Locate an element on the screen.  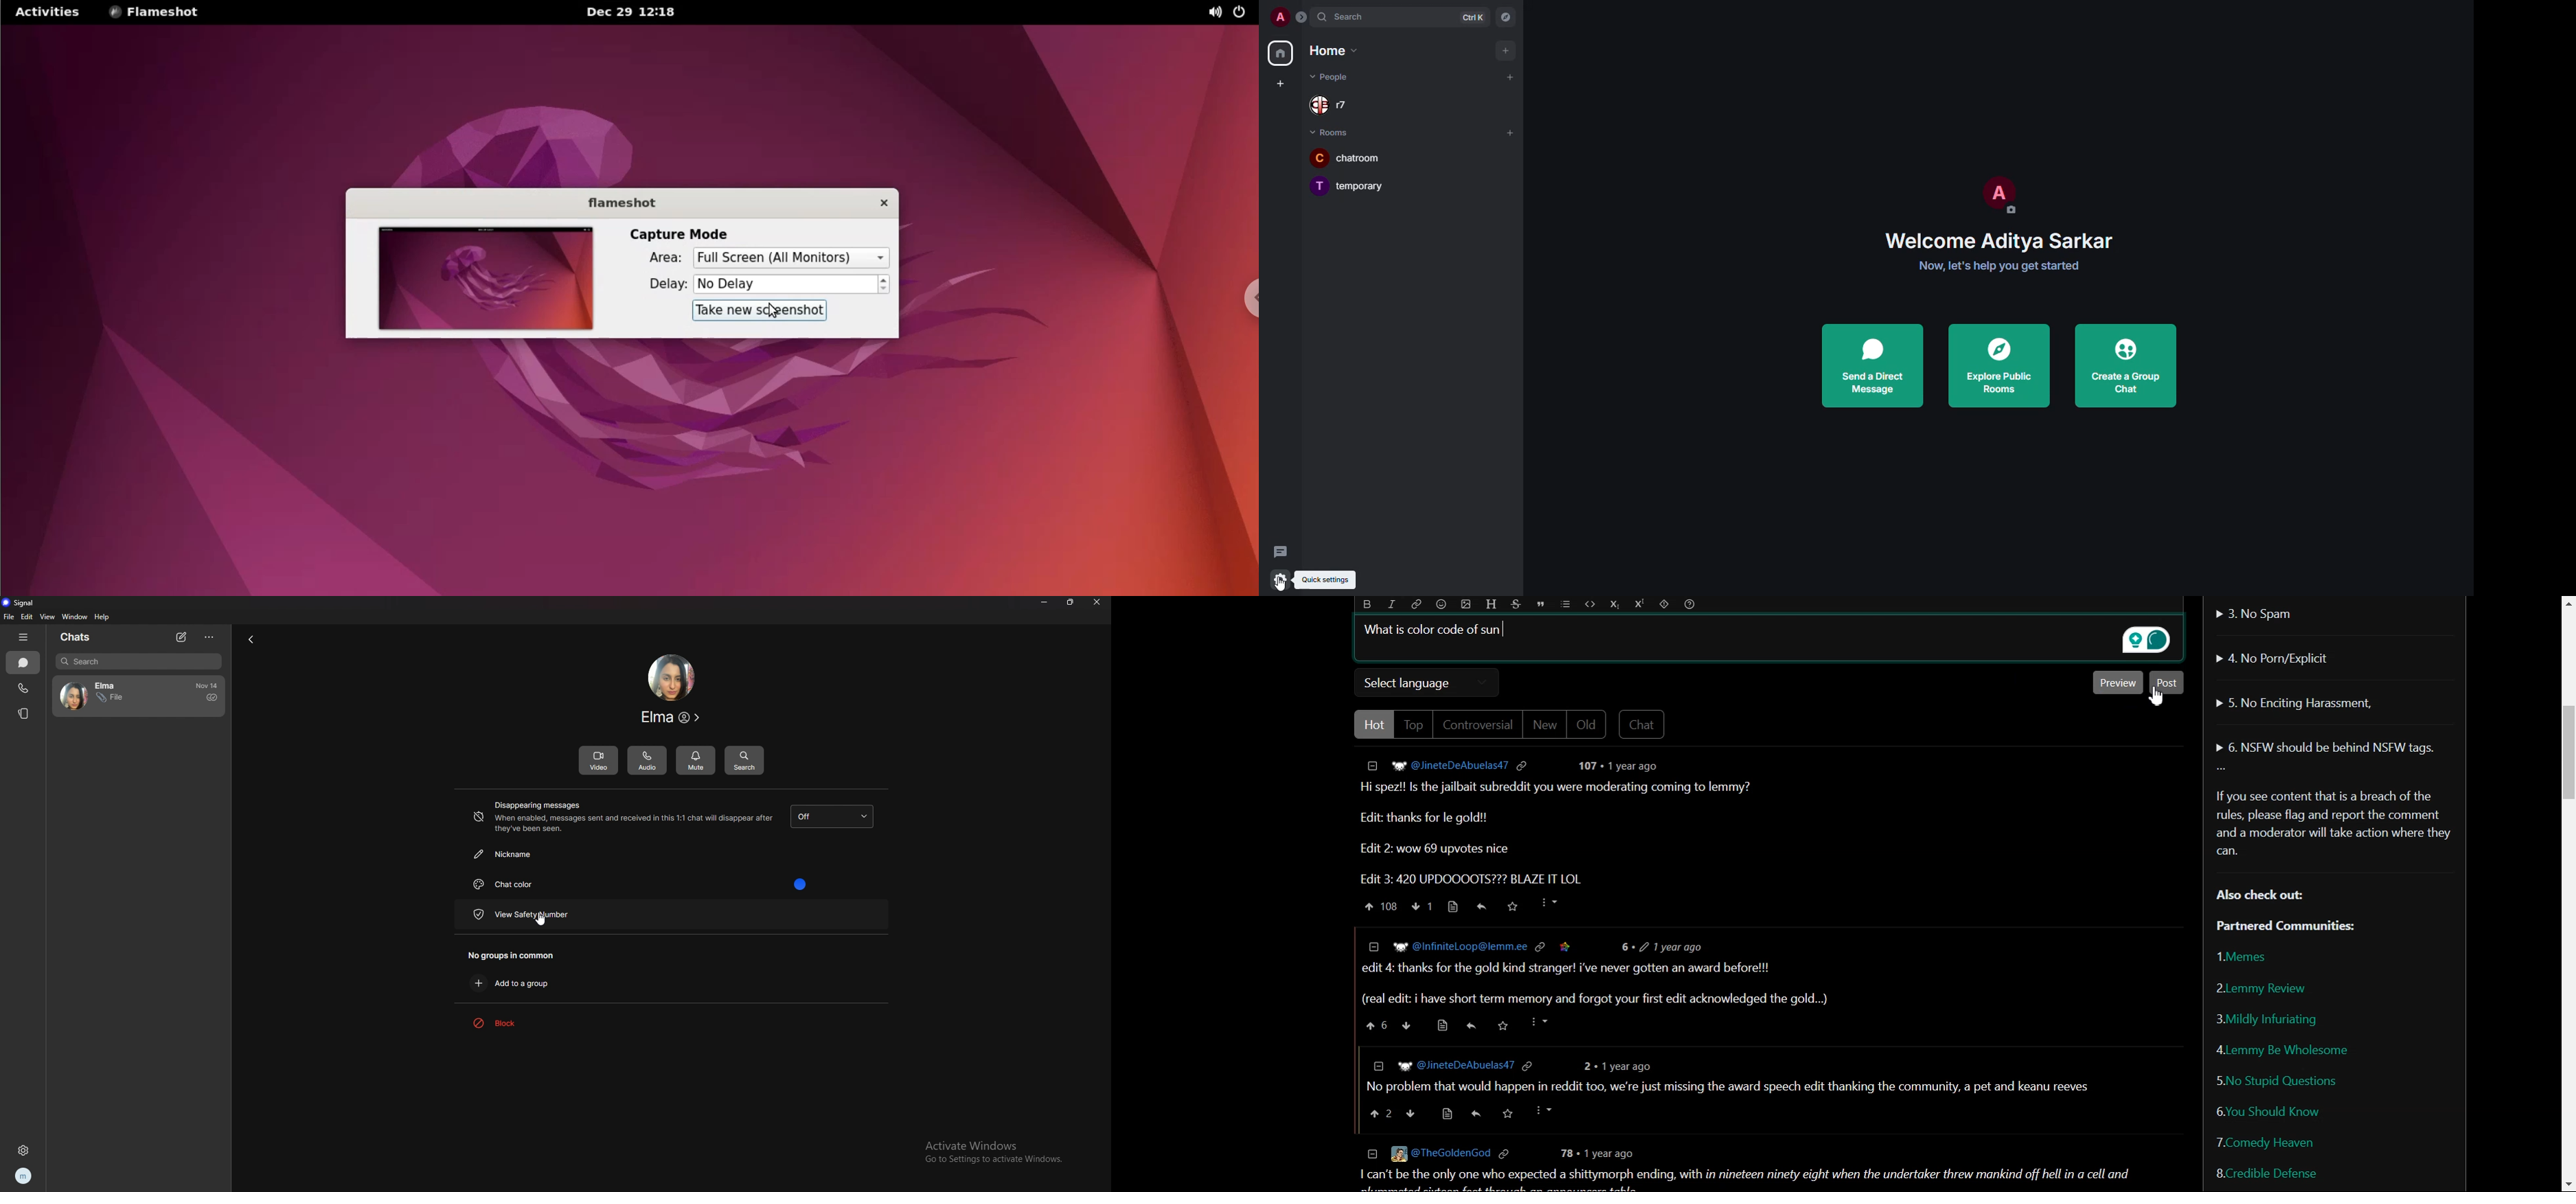
temporary is located at coordinates (1347, 183).